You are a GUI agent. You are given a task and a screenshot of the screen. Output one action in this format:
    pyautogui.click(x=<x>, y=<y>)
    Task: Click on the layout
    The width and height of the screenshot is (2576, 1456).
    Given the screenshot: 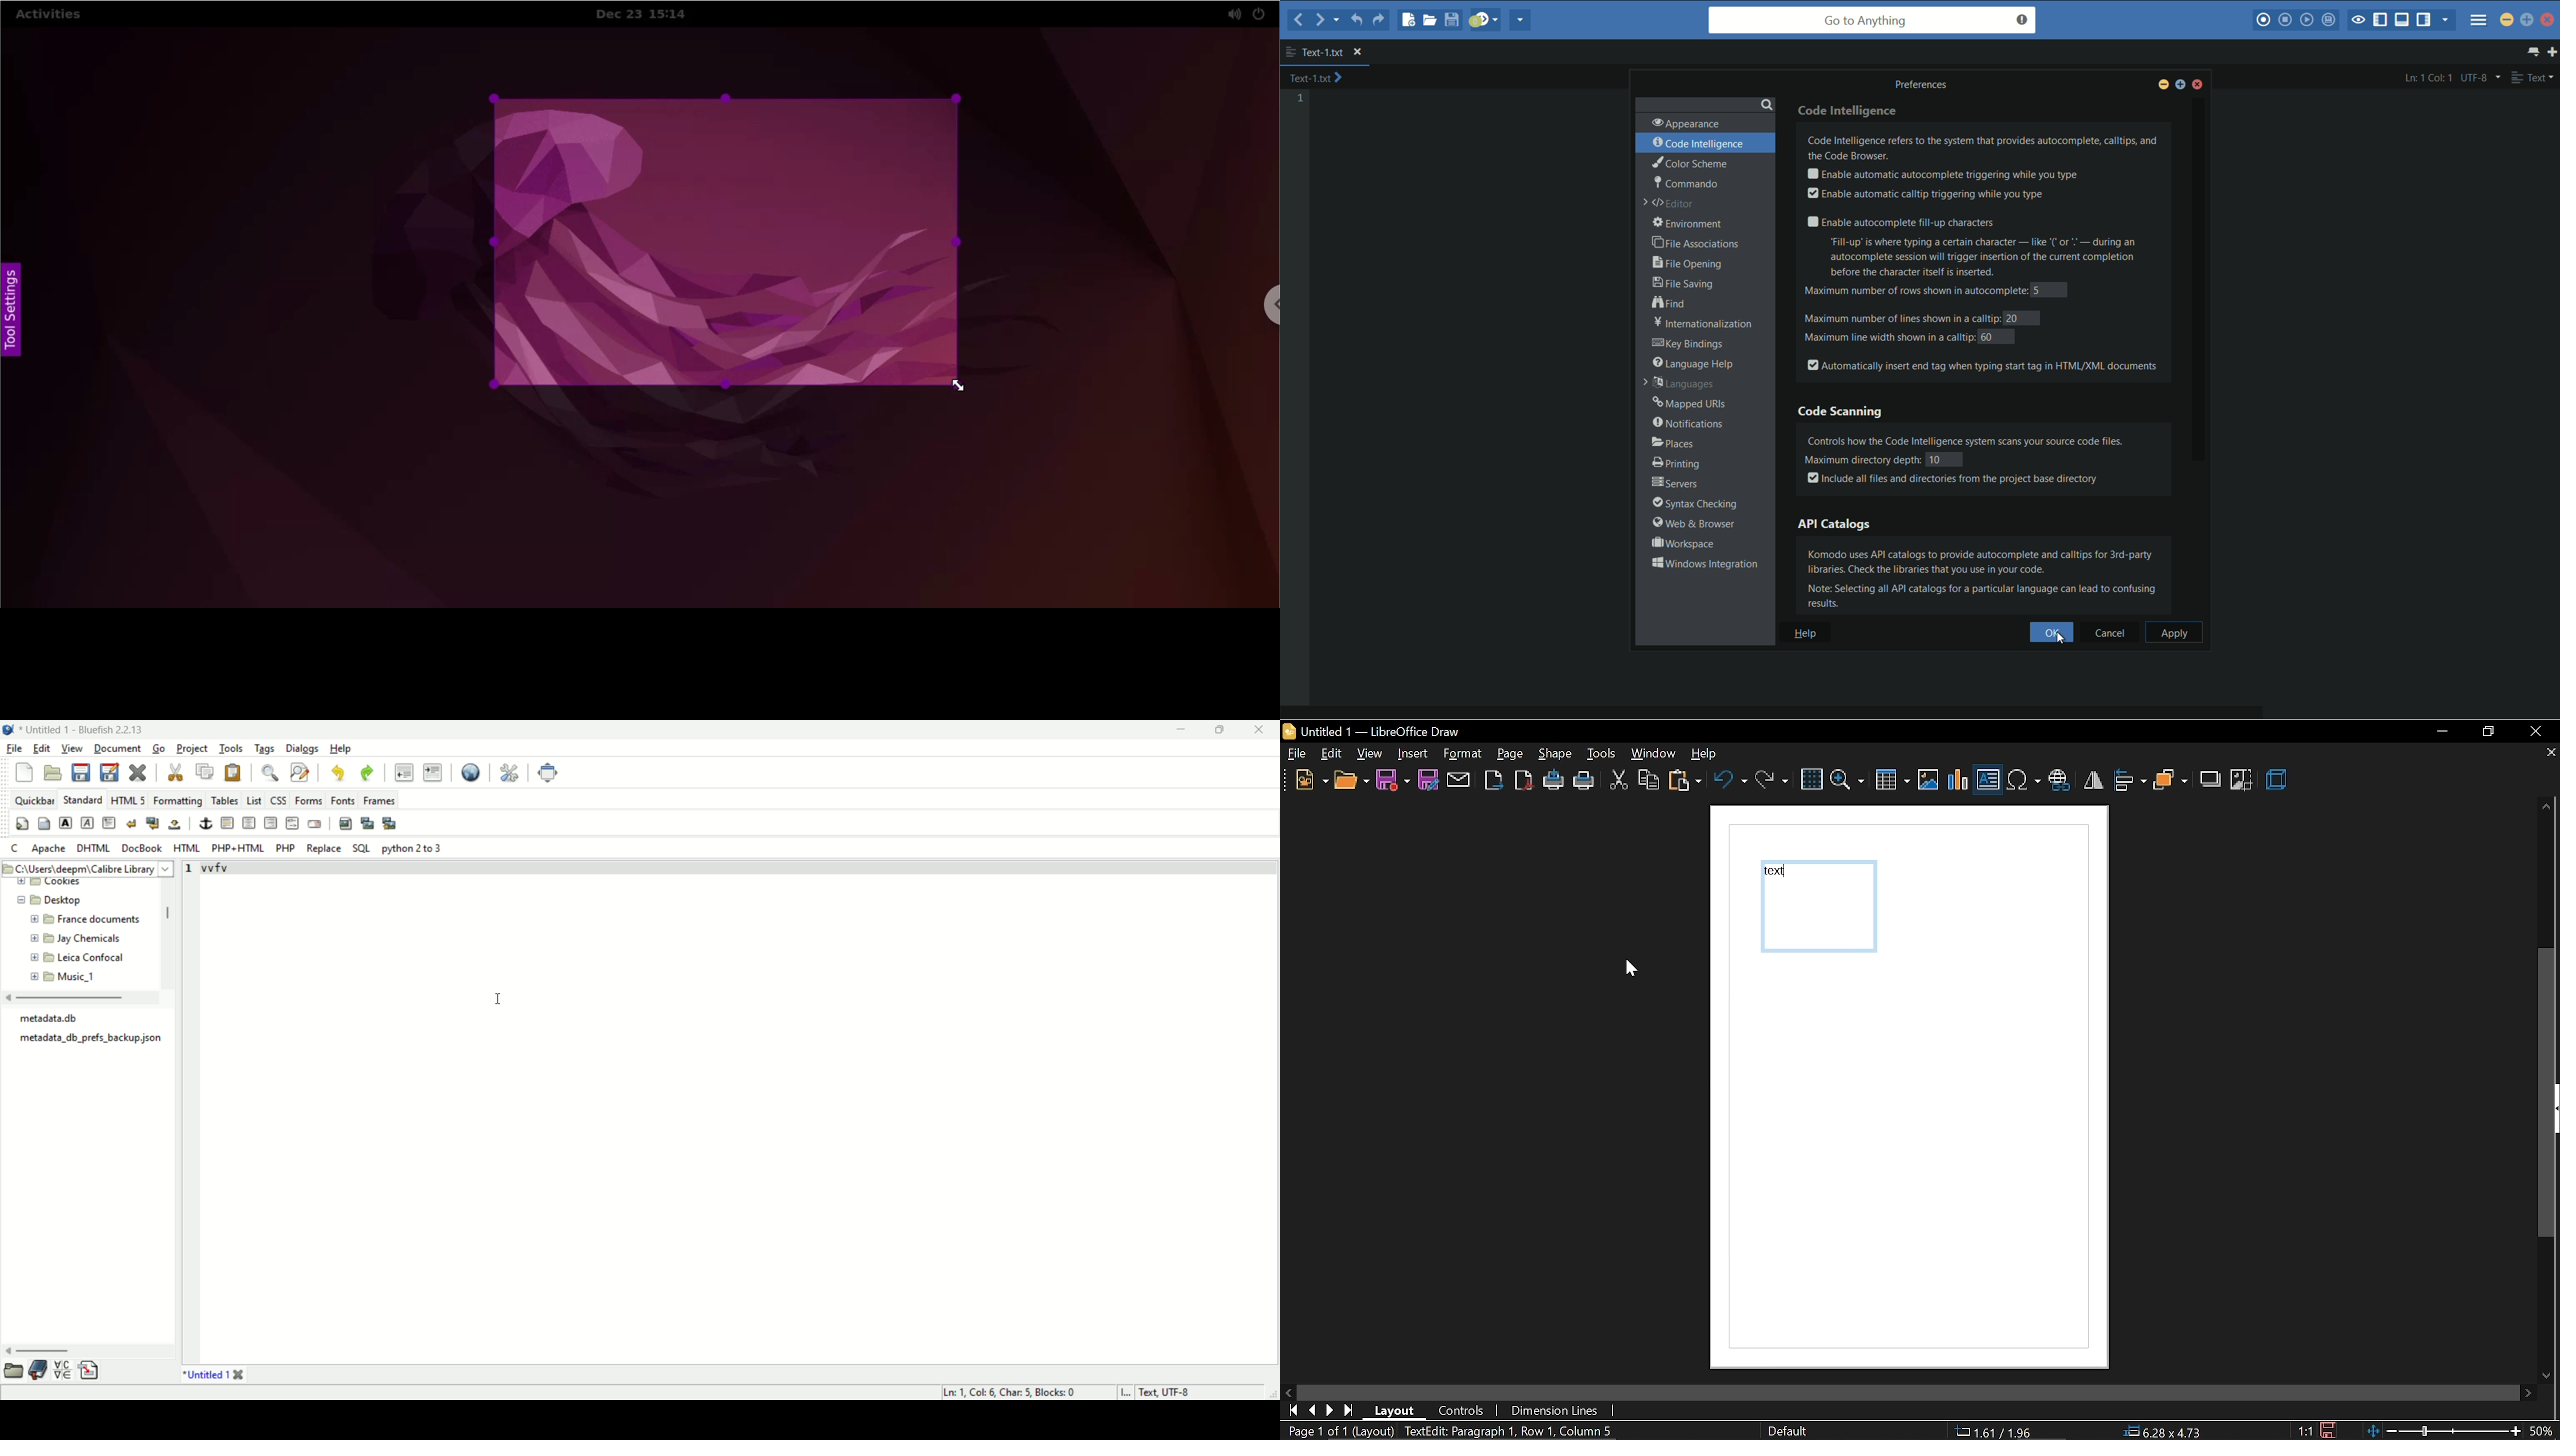 What is the action you would take?
    pyautogui.click(x=1401, y=1410)
    